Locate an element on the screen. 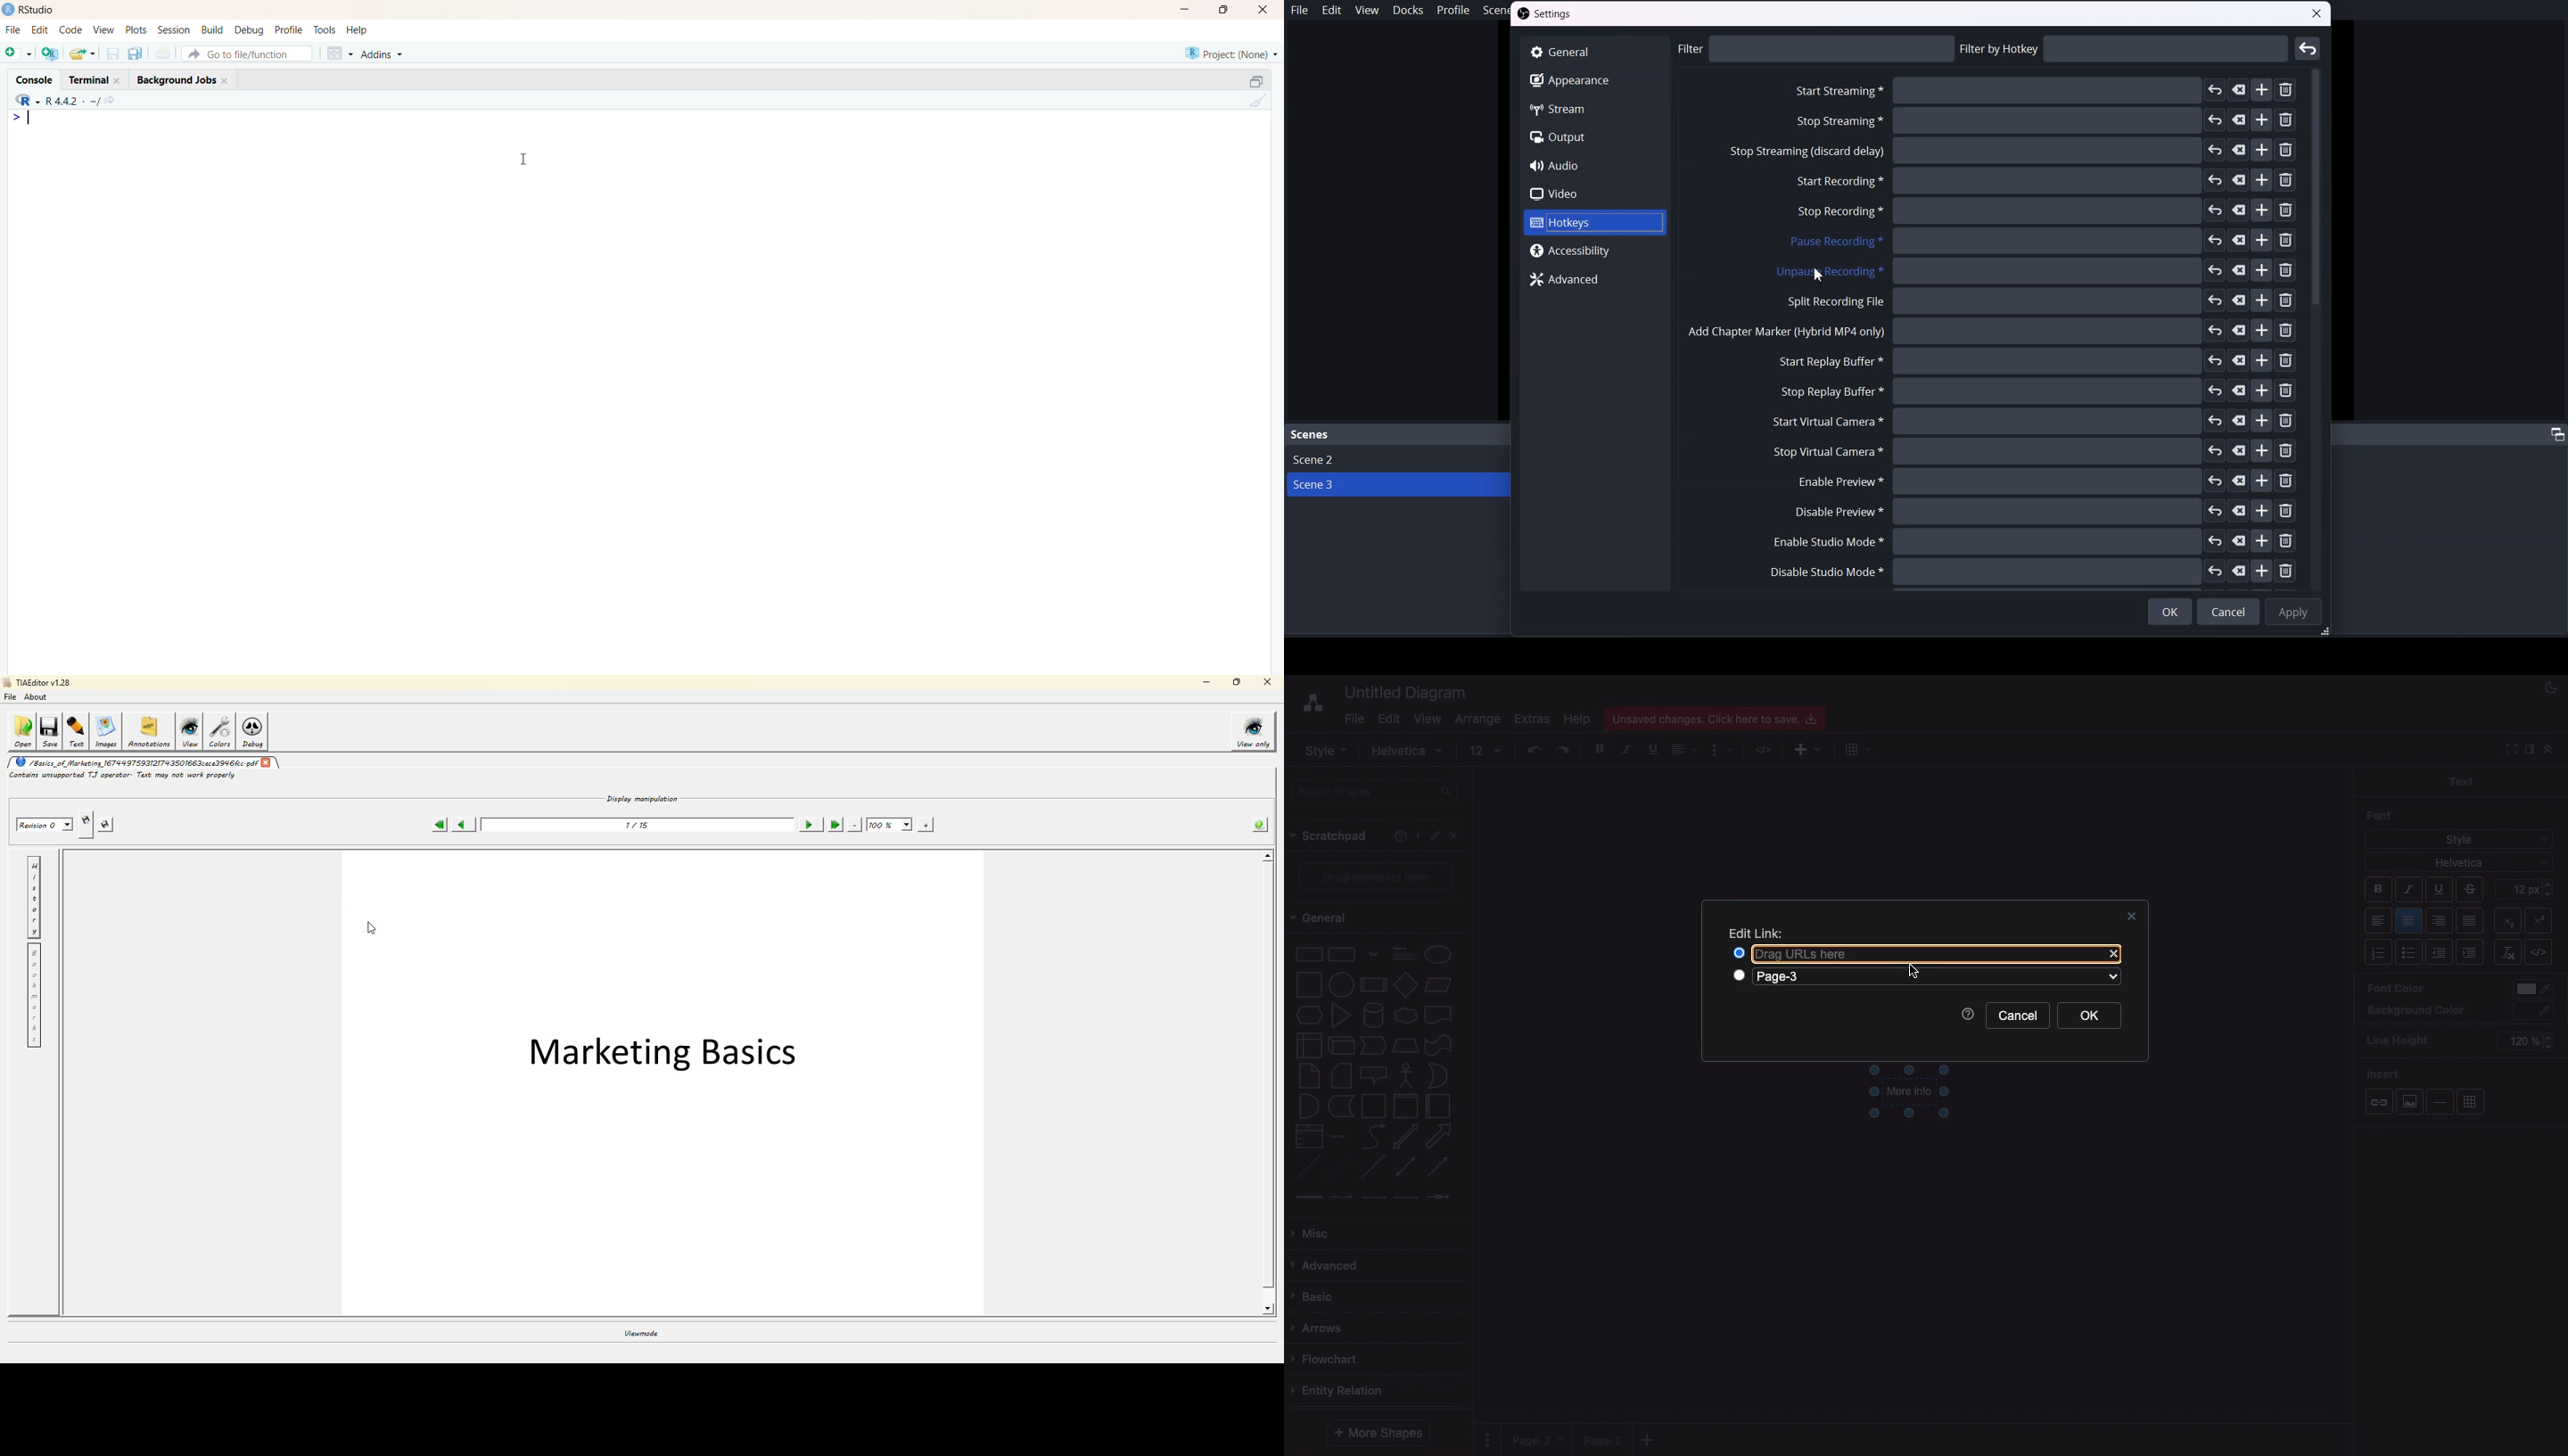 Image resolution: width=2576 pixels, height=1456 pixels. new file is located at coordinates (18, 55).